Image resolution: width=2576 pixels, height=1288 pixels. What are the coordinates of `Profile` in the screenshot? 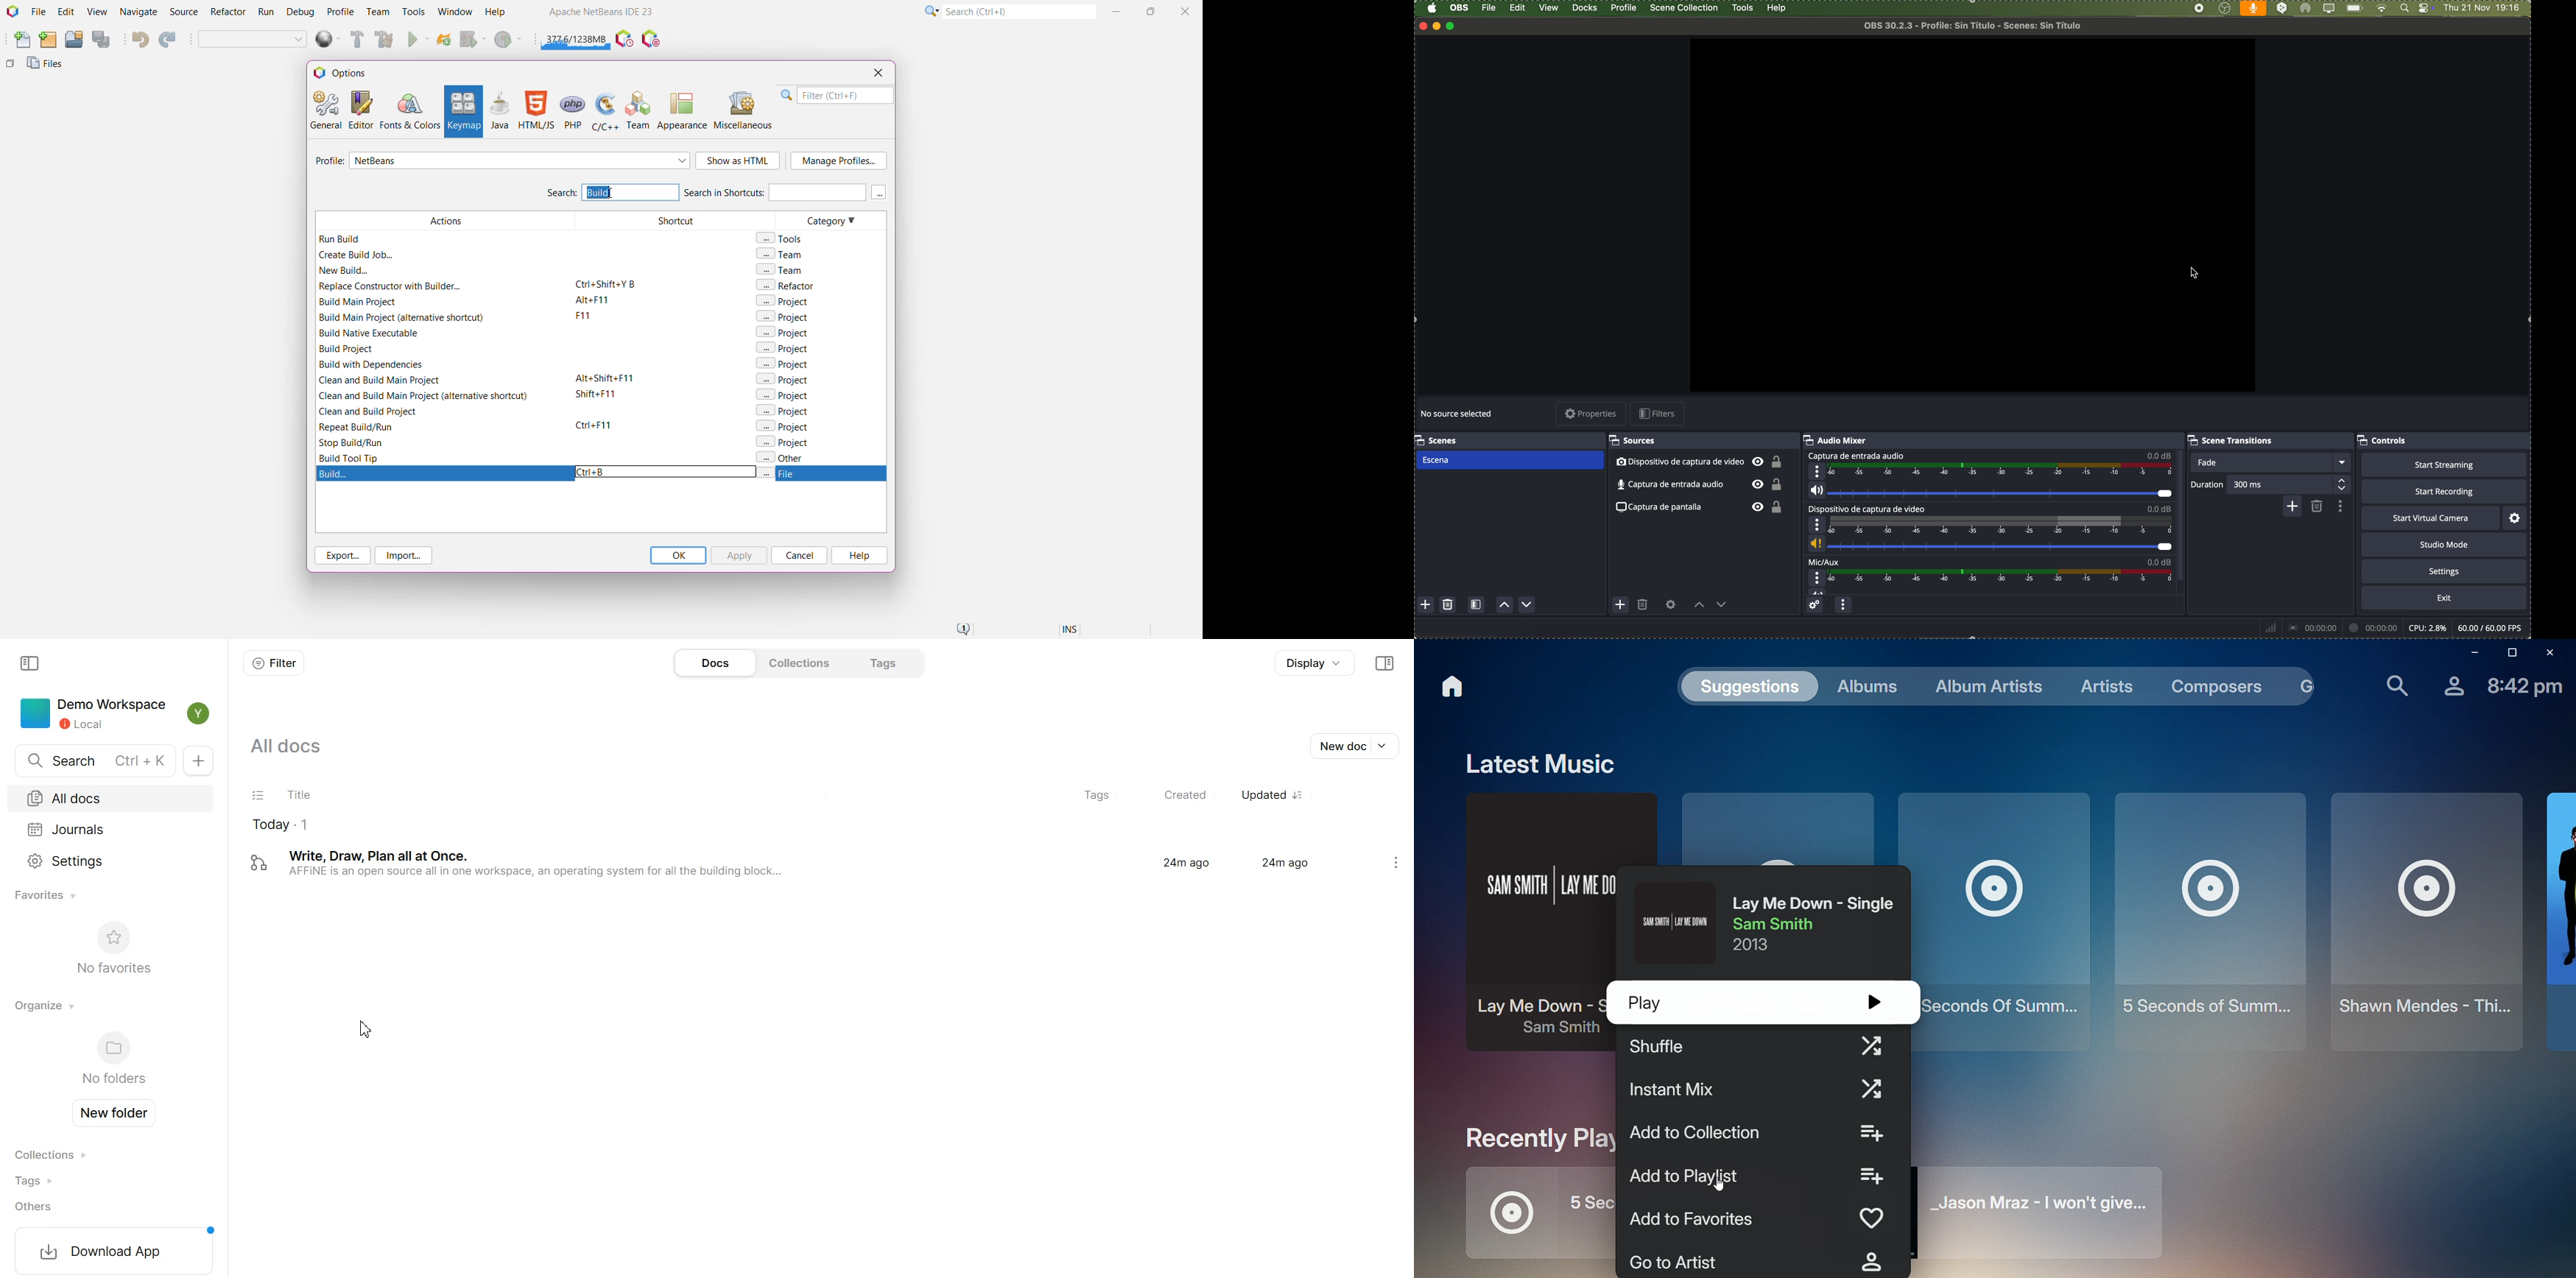 It's located at (199, 713).